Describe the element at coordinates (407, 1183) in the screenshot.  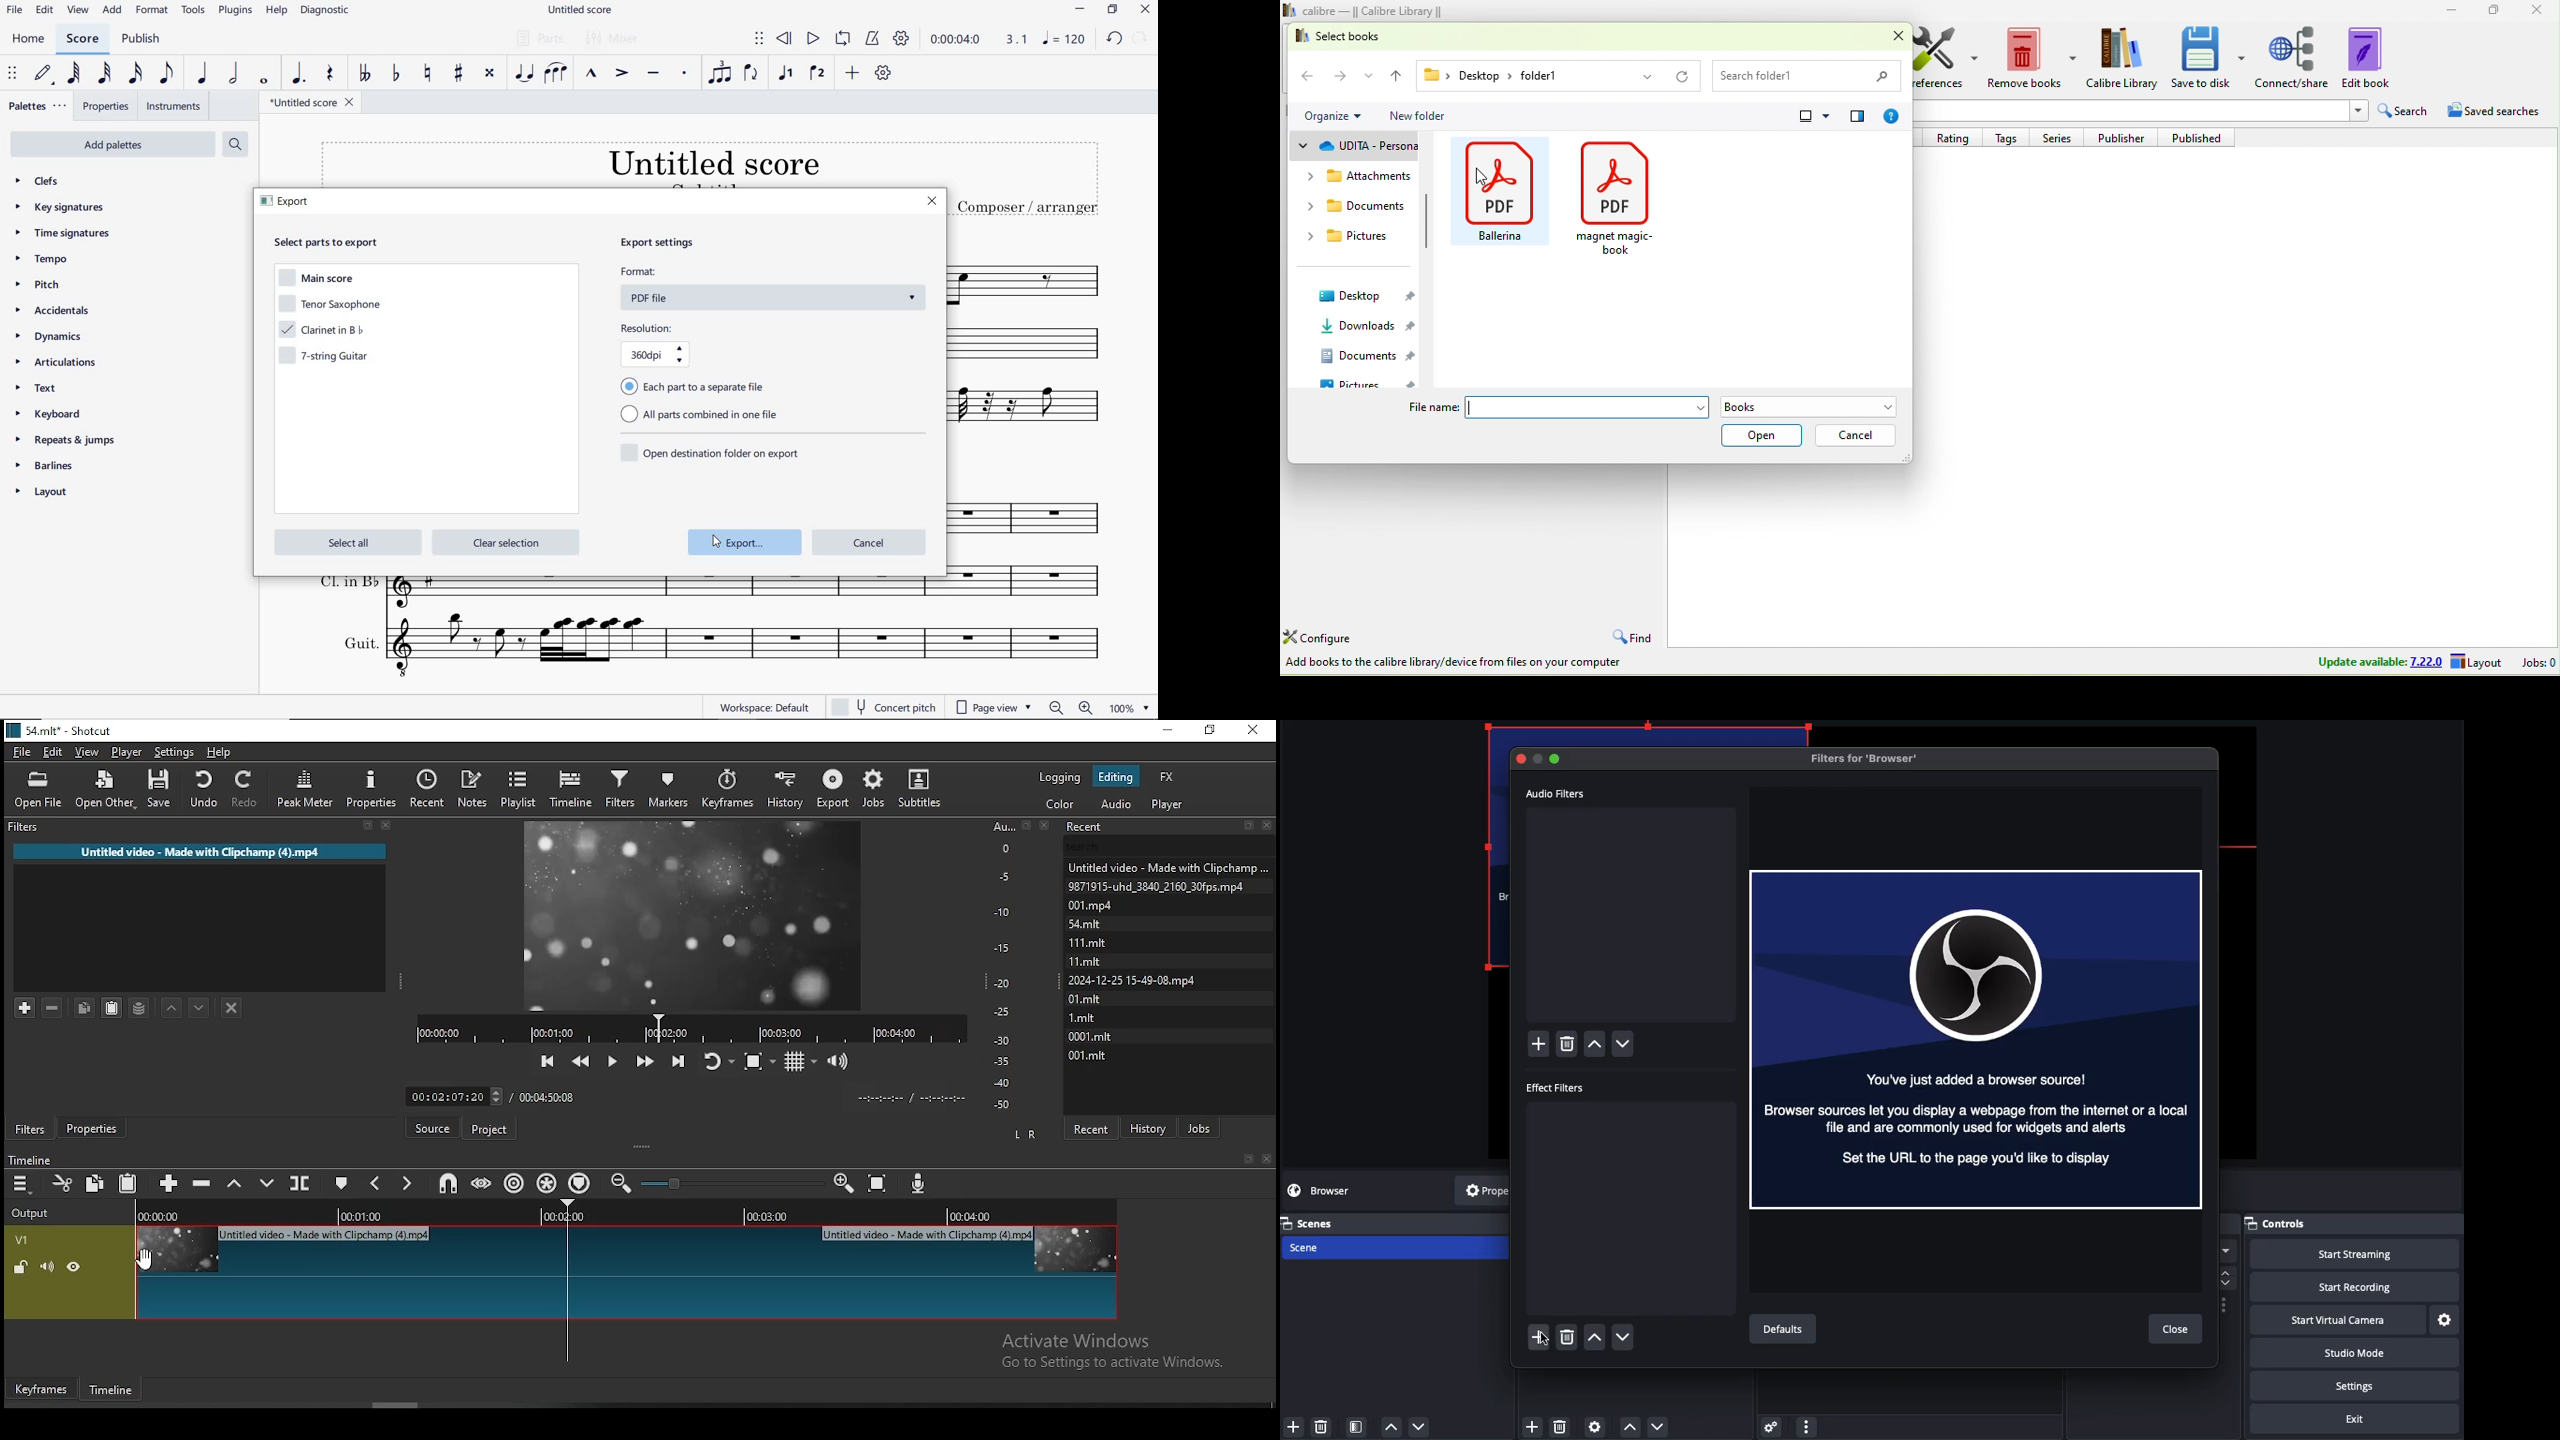
I see `next marker` at that location.